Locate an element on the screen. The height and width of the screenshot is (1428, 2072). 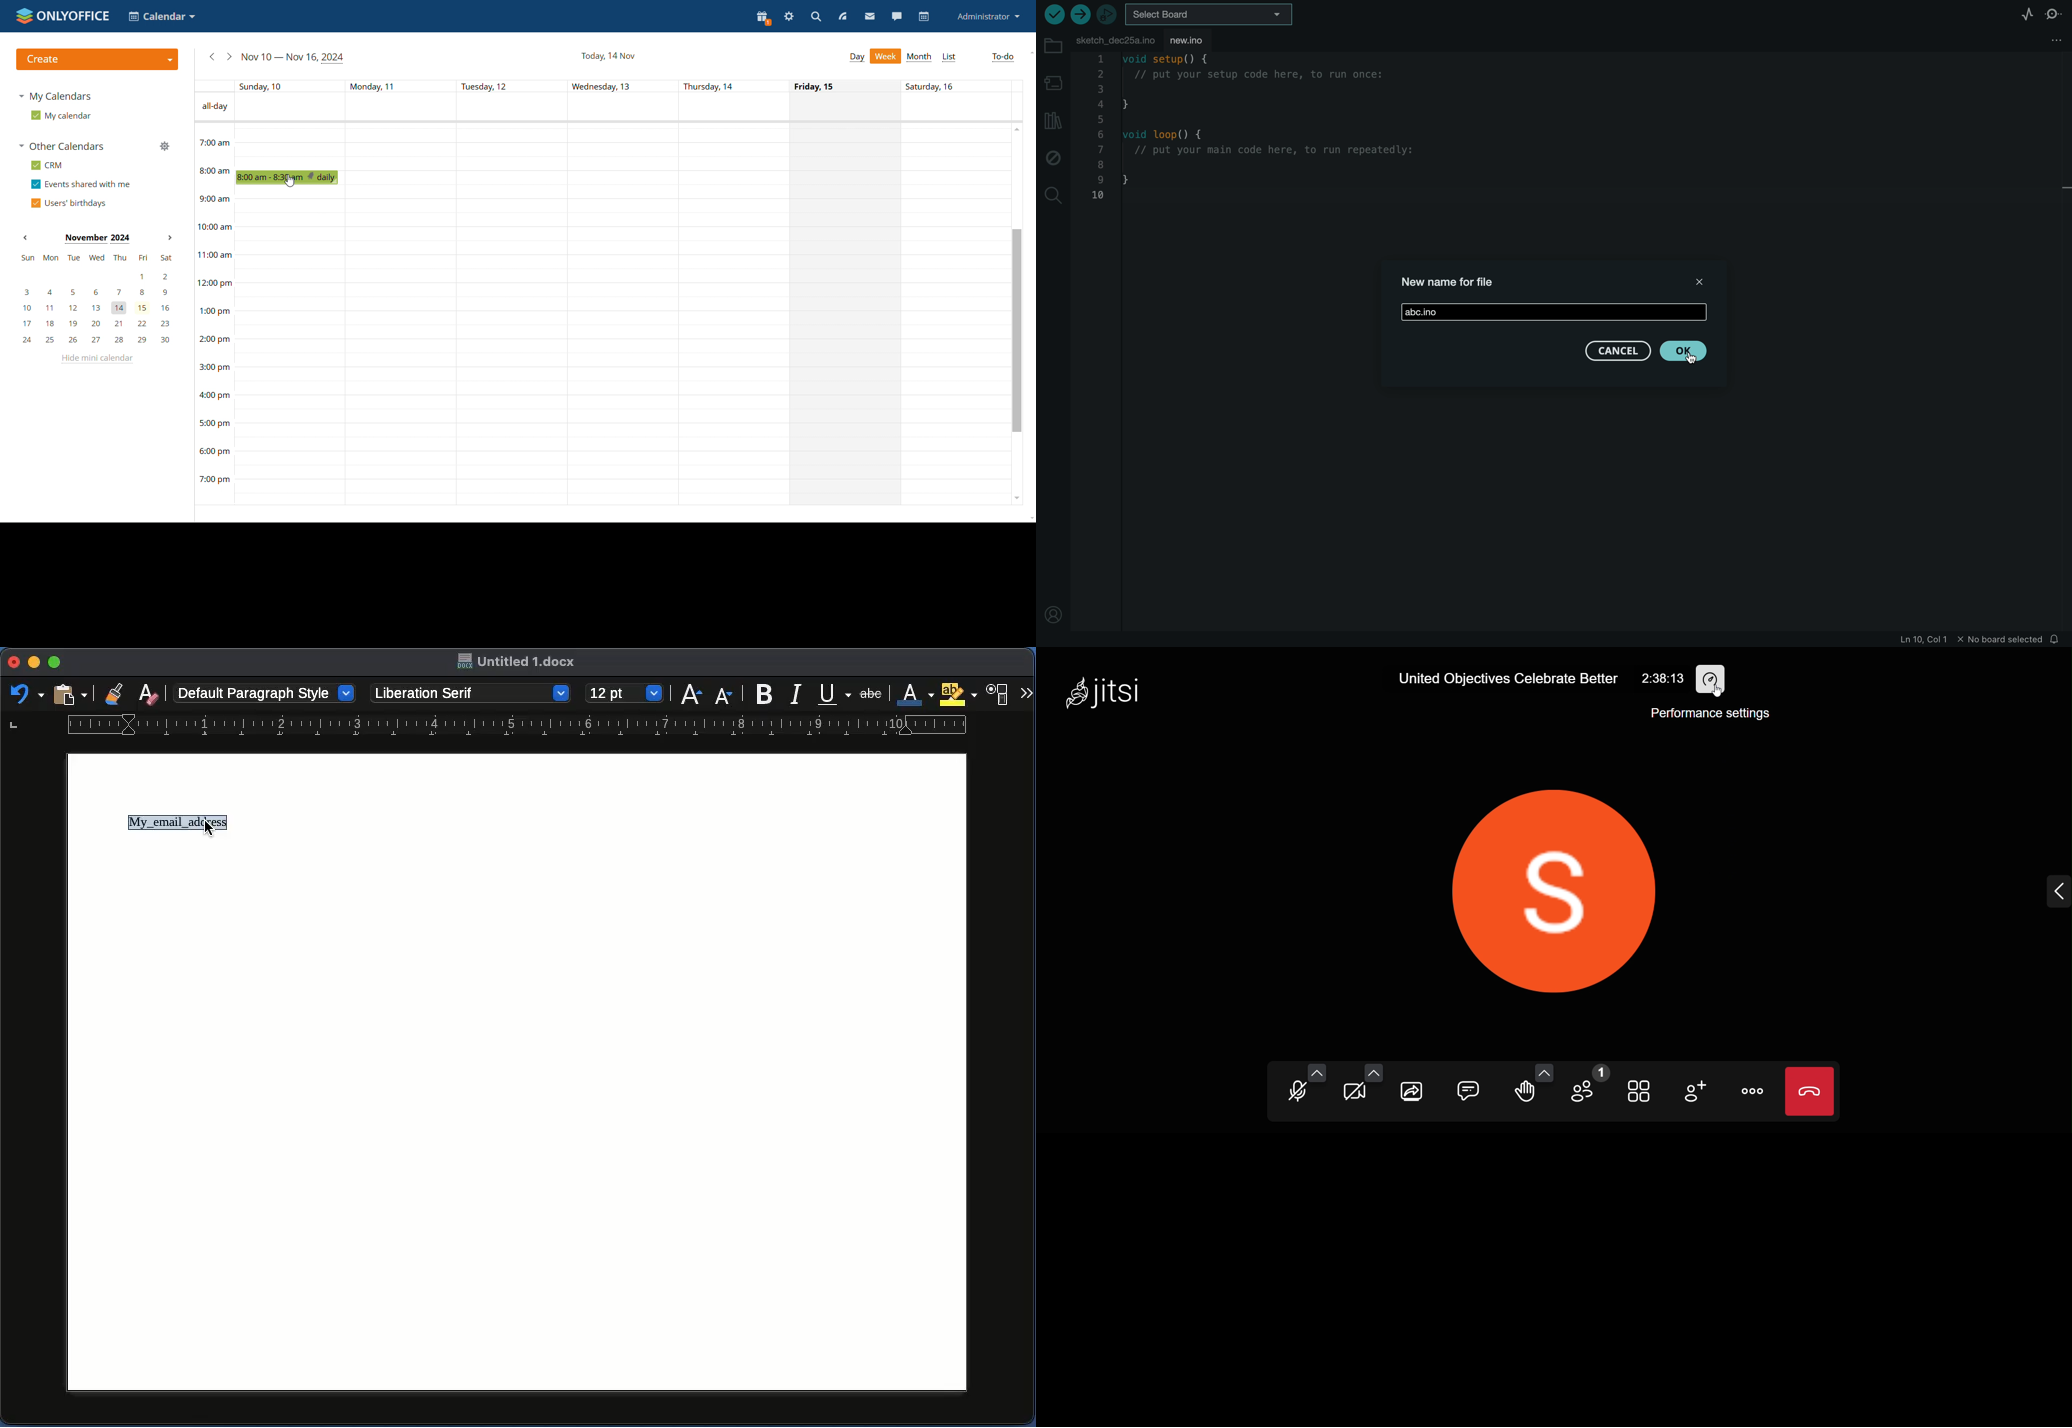
users' birthdays is located at coordinates (68, 203).